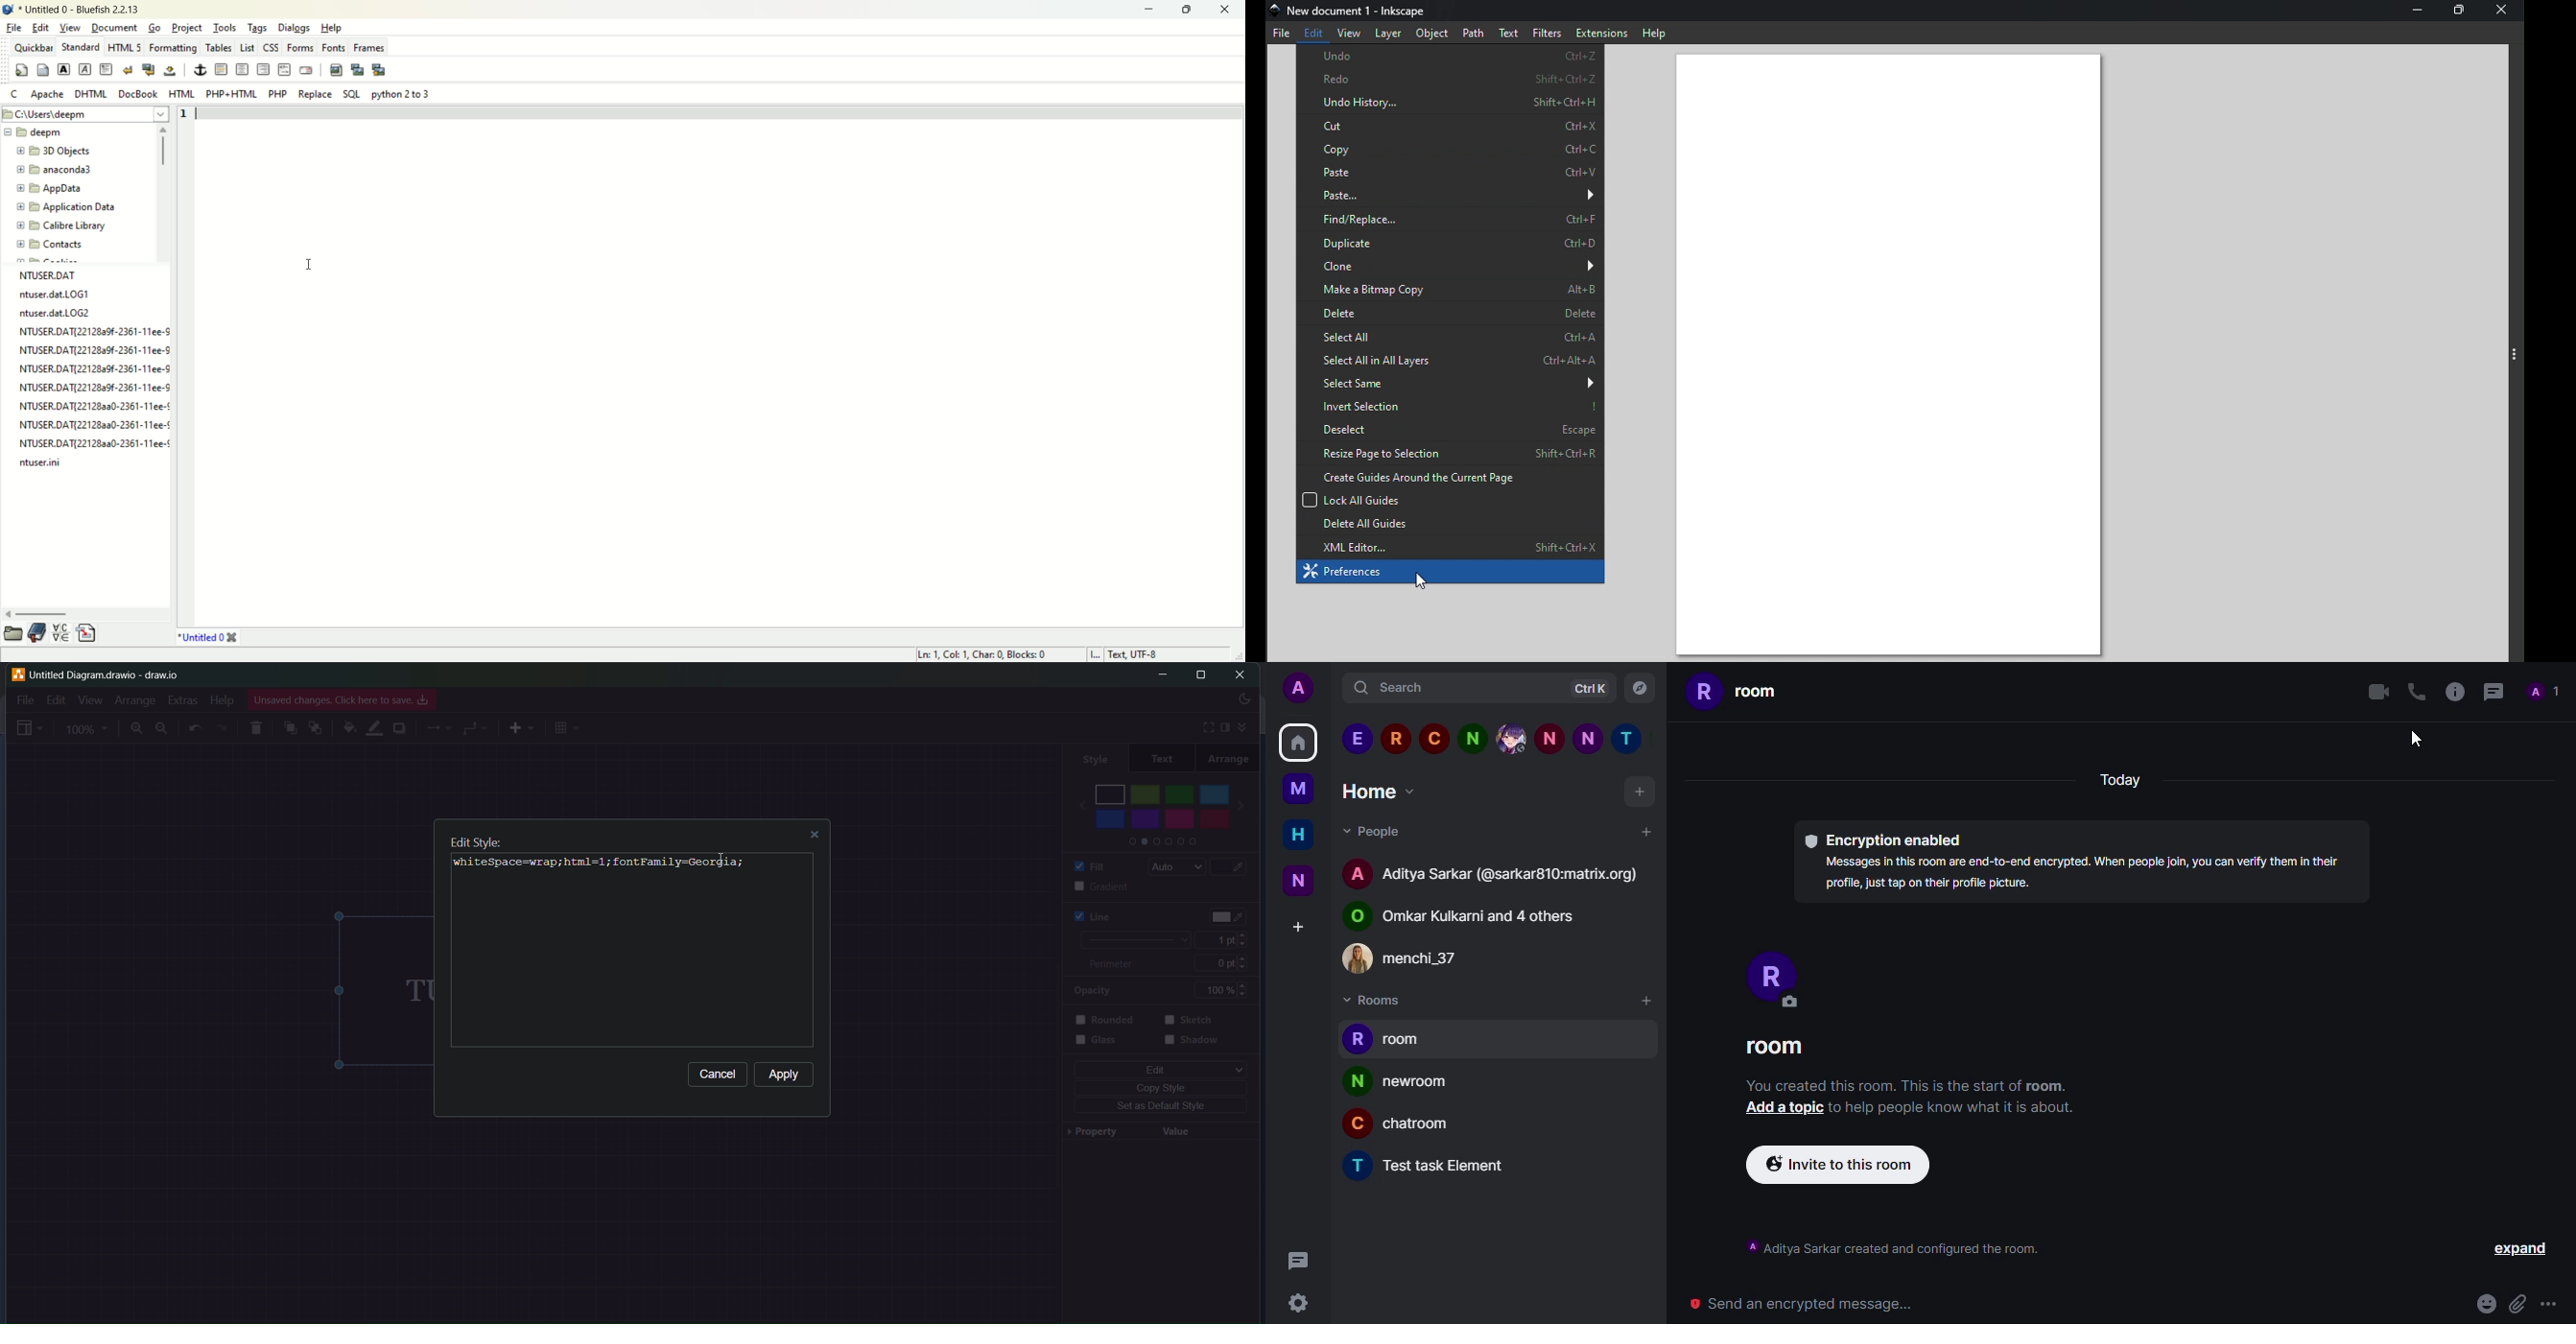 The width and height of the screenshot is (2576, 1344). I want to click on fullscreen, so click(1203, 727).